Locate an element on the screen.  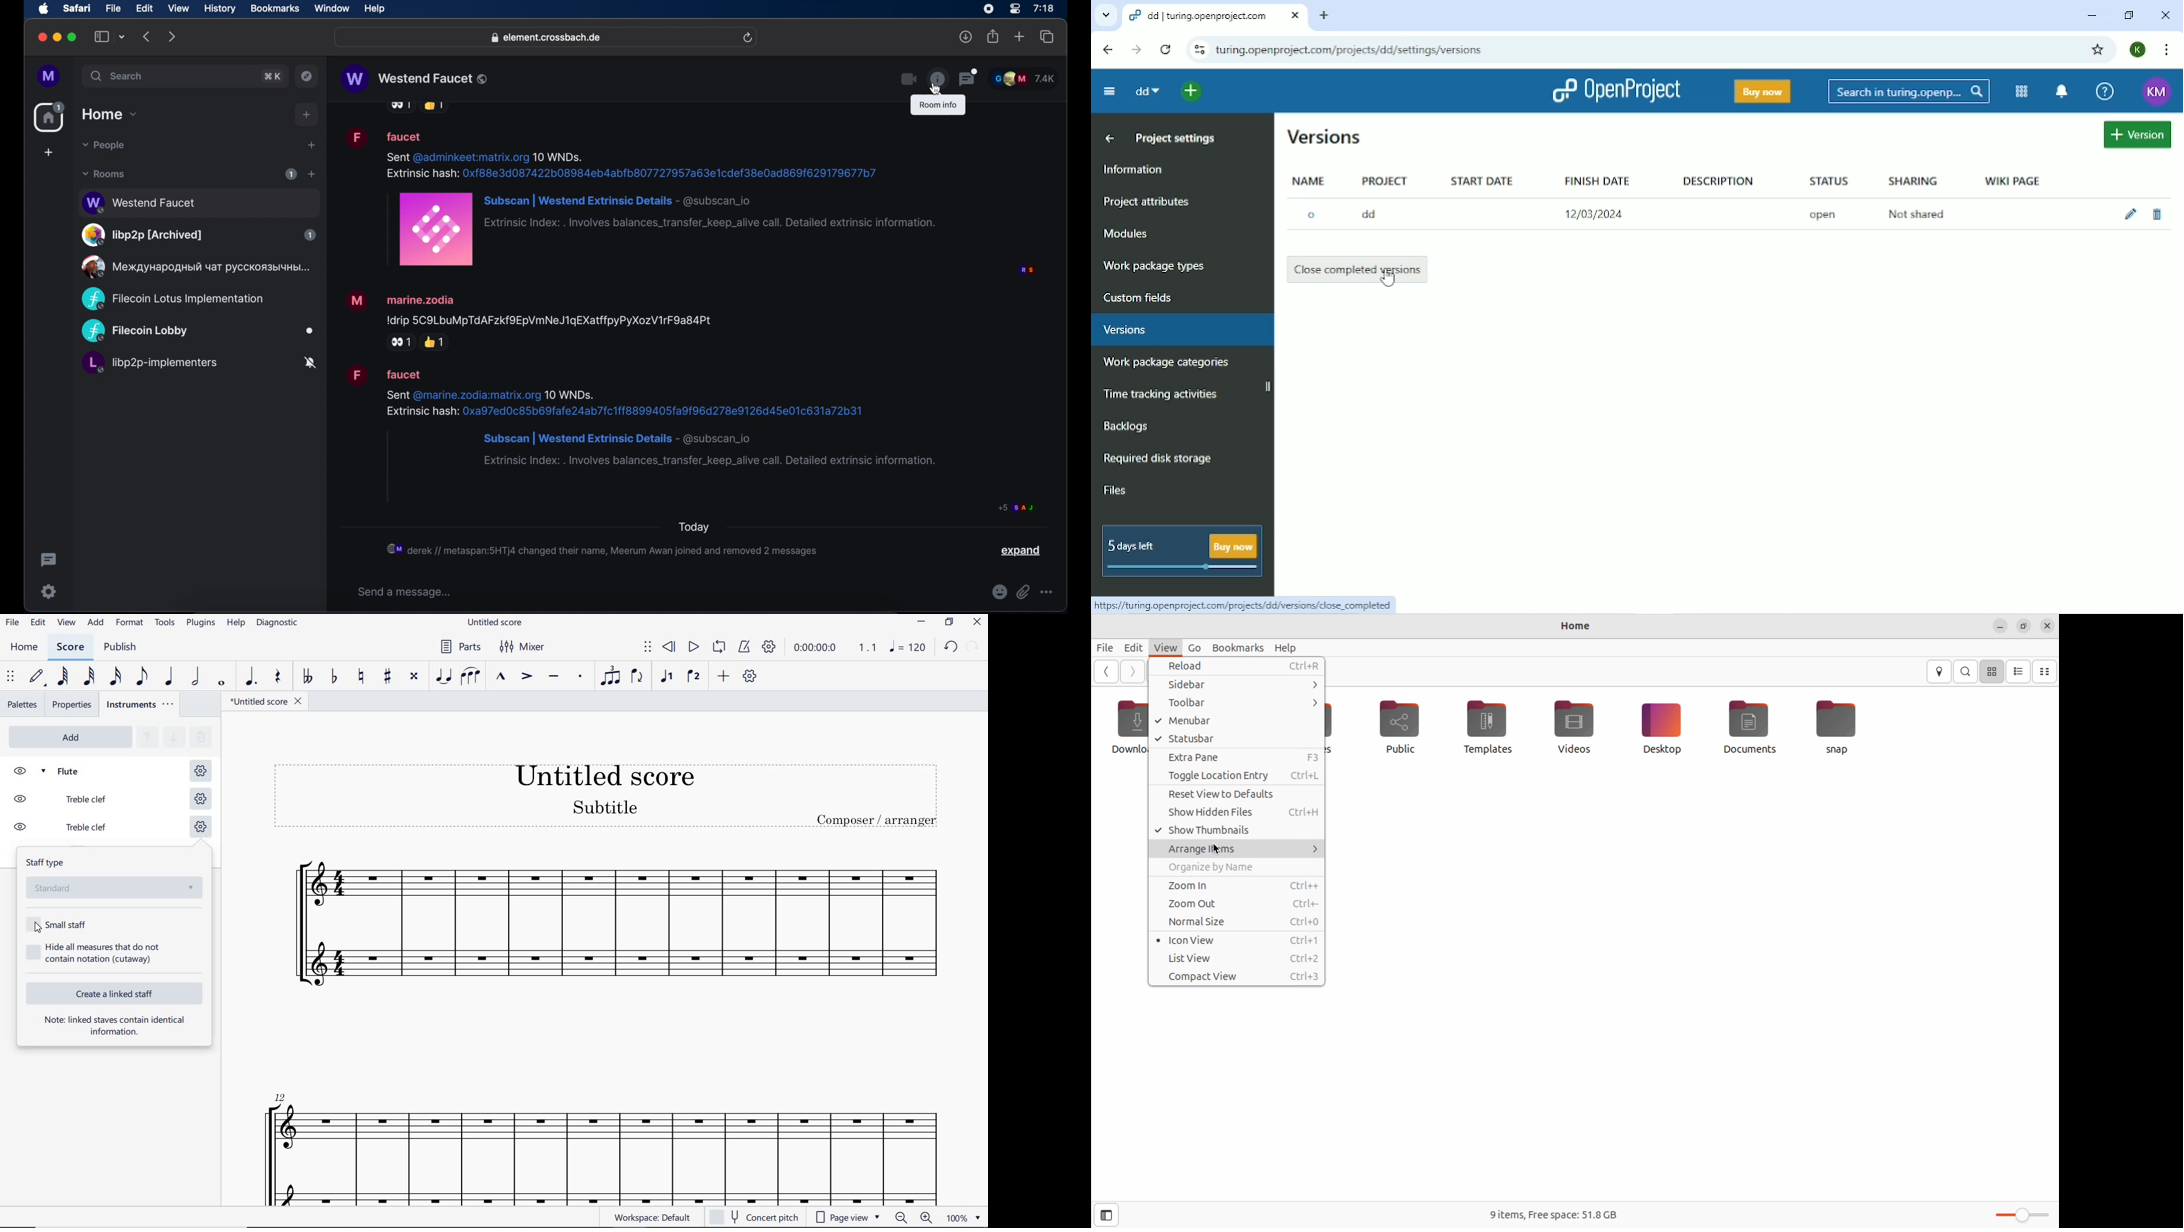
Delete is located at coordinates (2157, 215).